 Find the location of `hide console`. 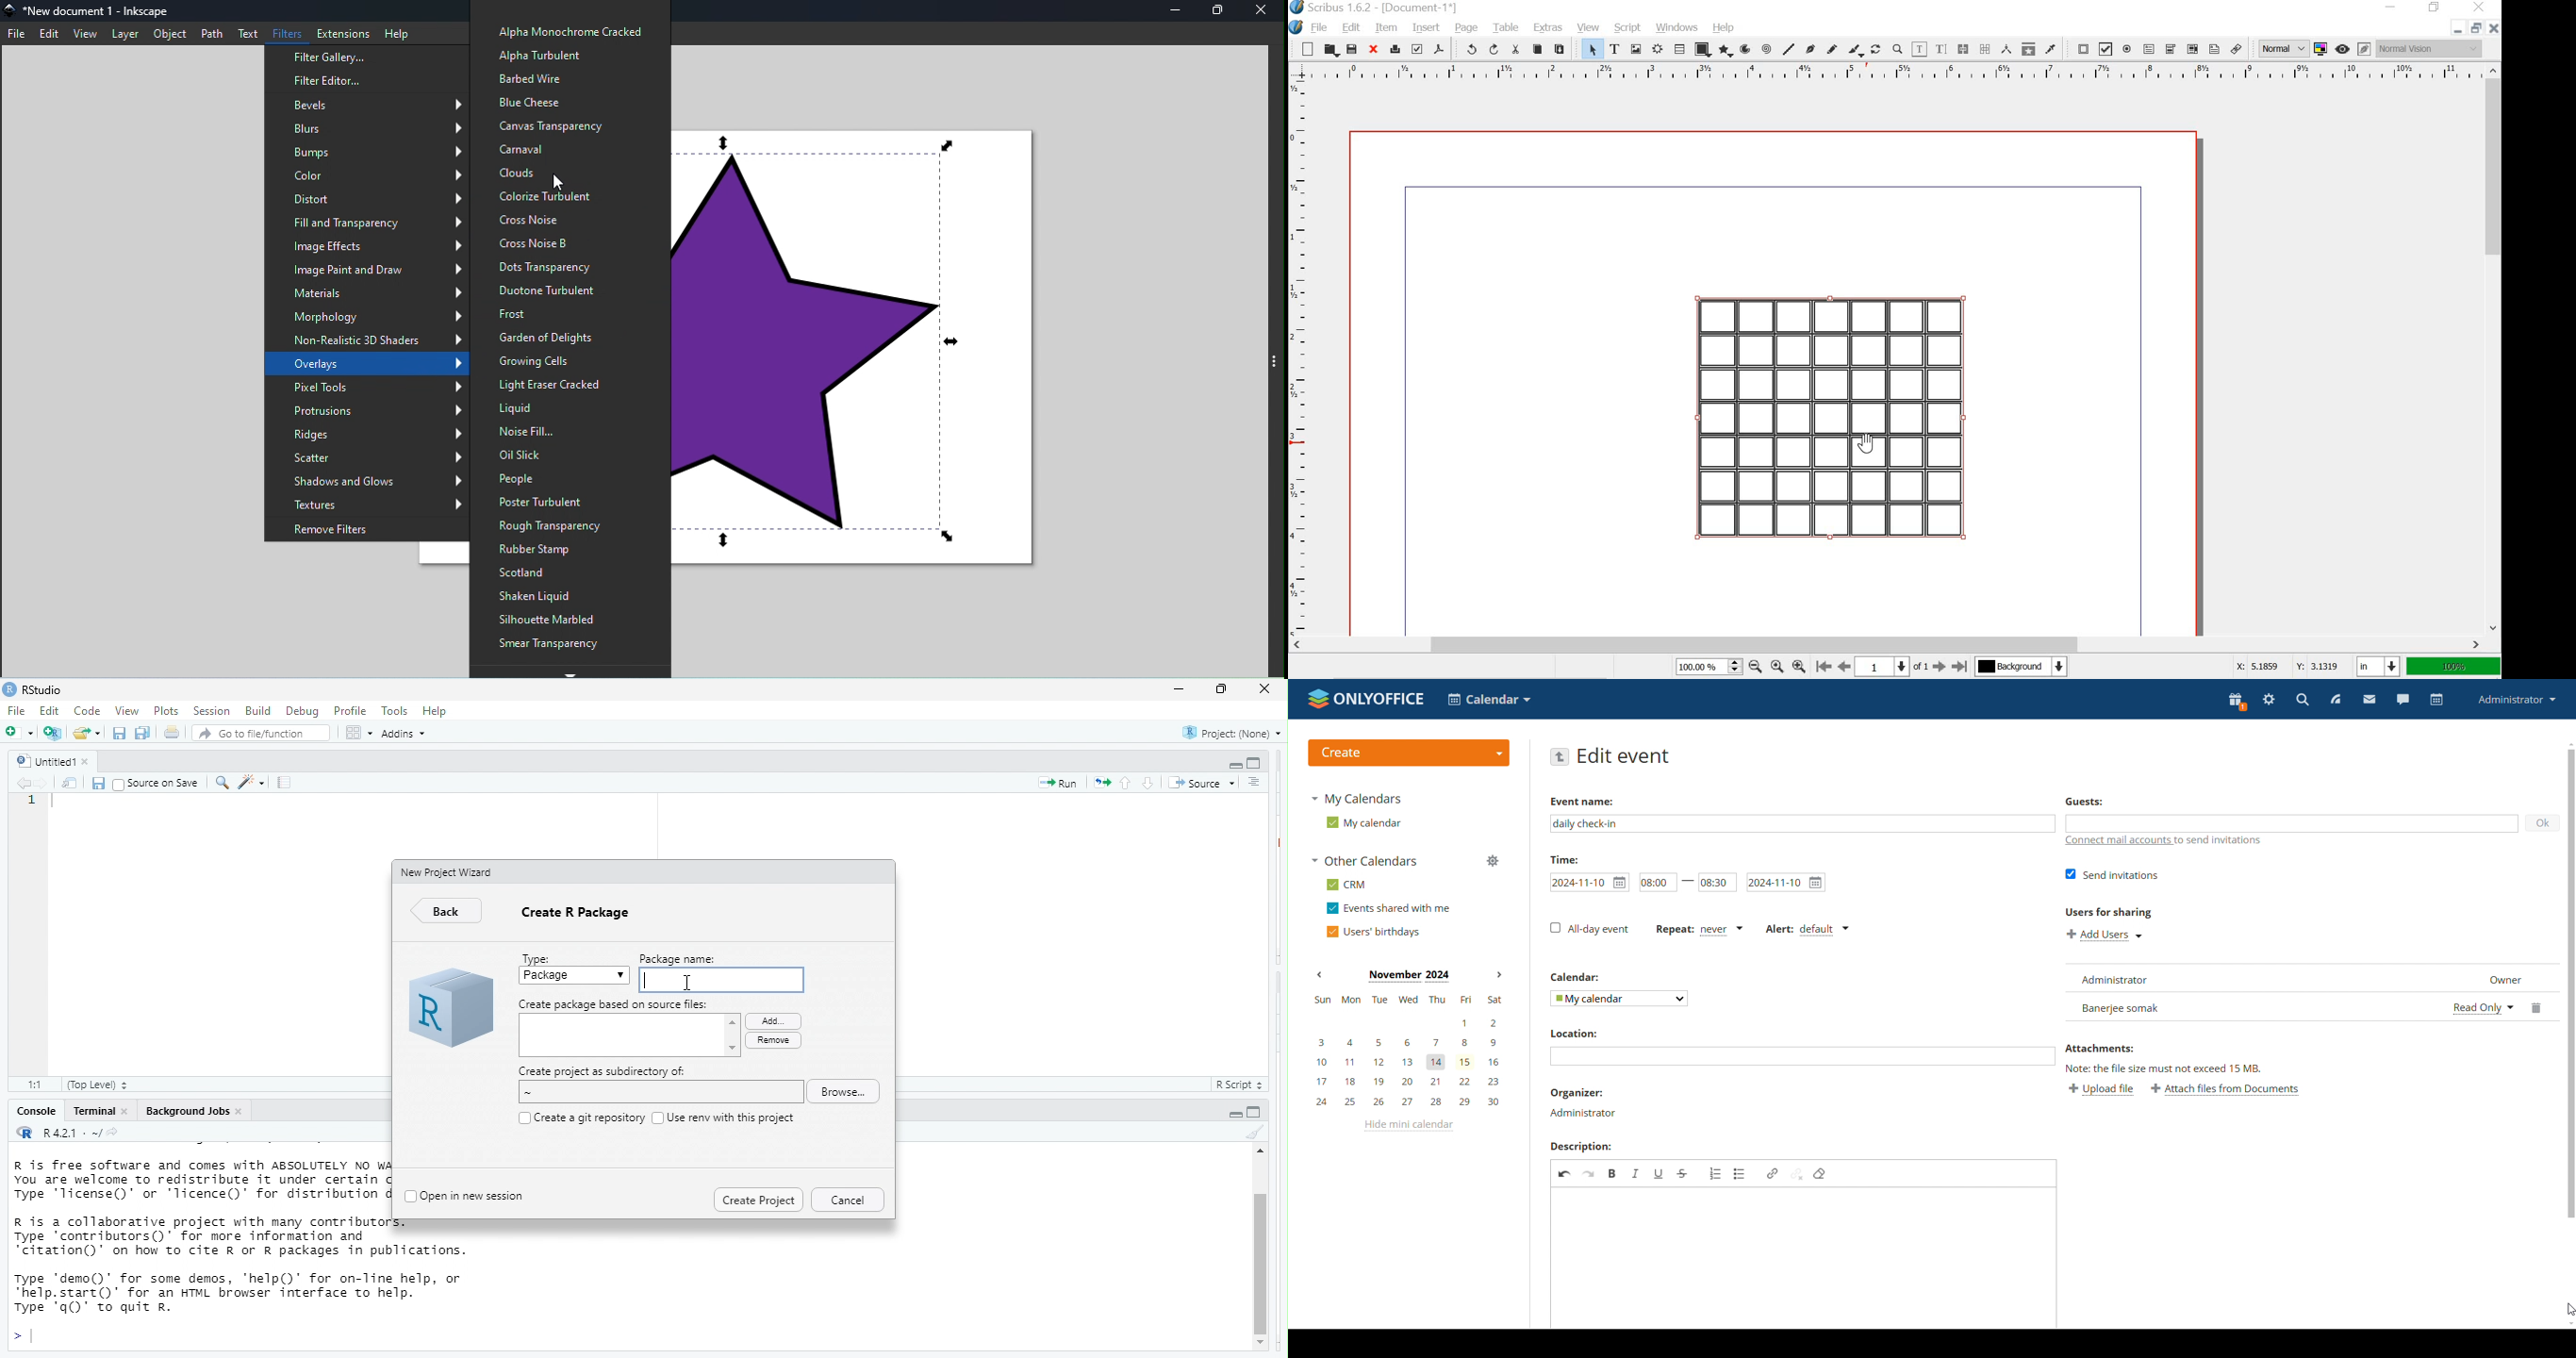

hide console is located at coordinates (1256, 1112).